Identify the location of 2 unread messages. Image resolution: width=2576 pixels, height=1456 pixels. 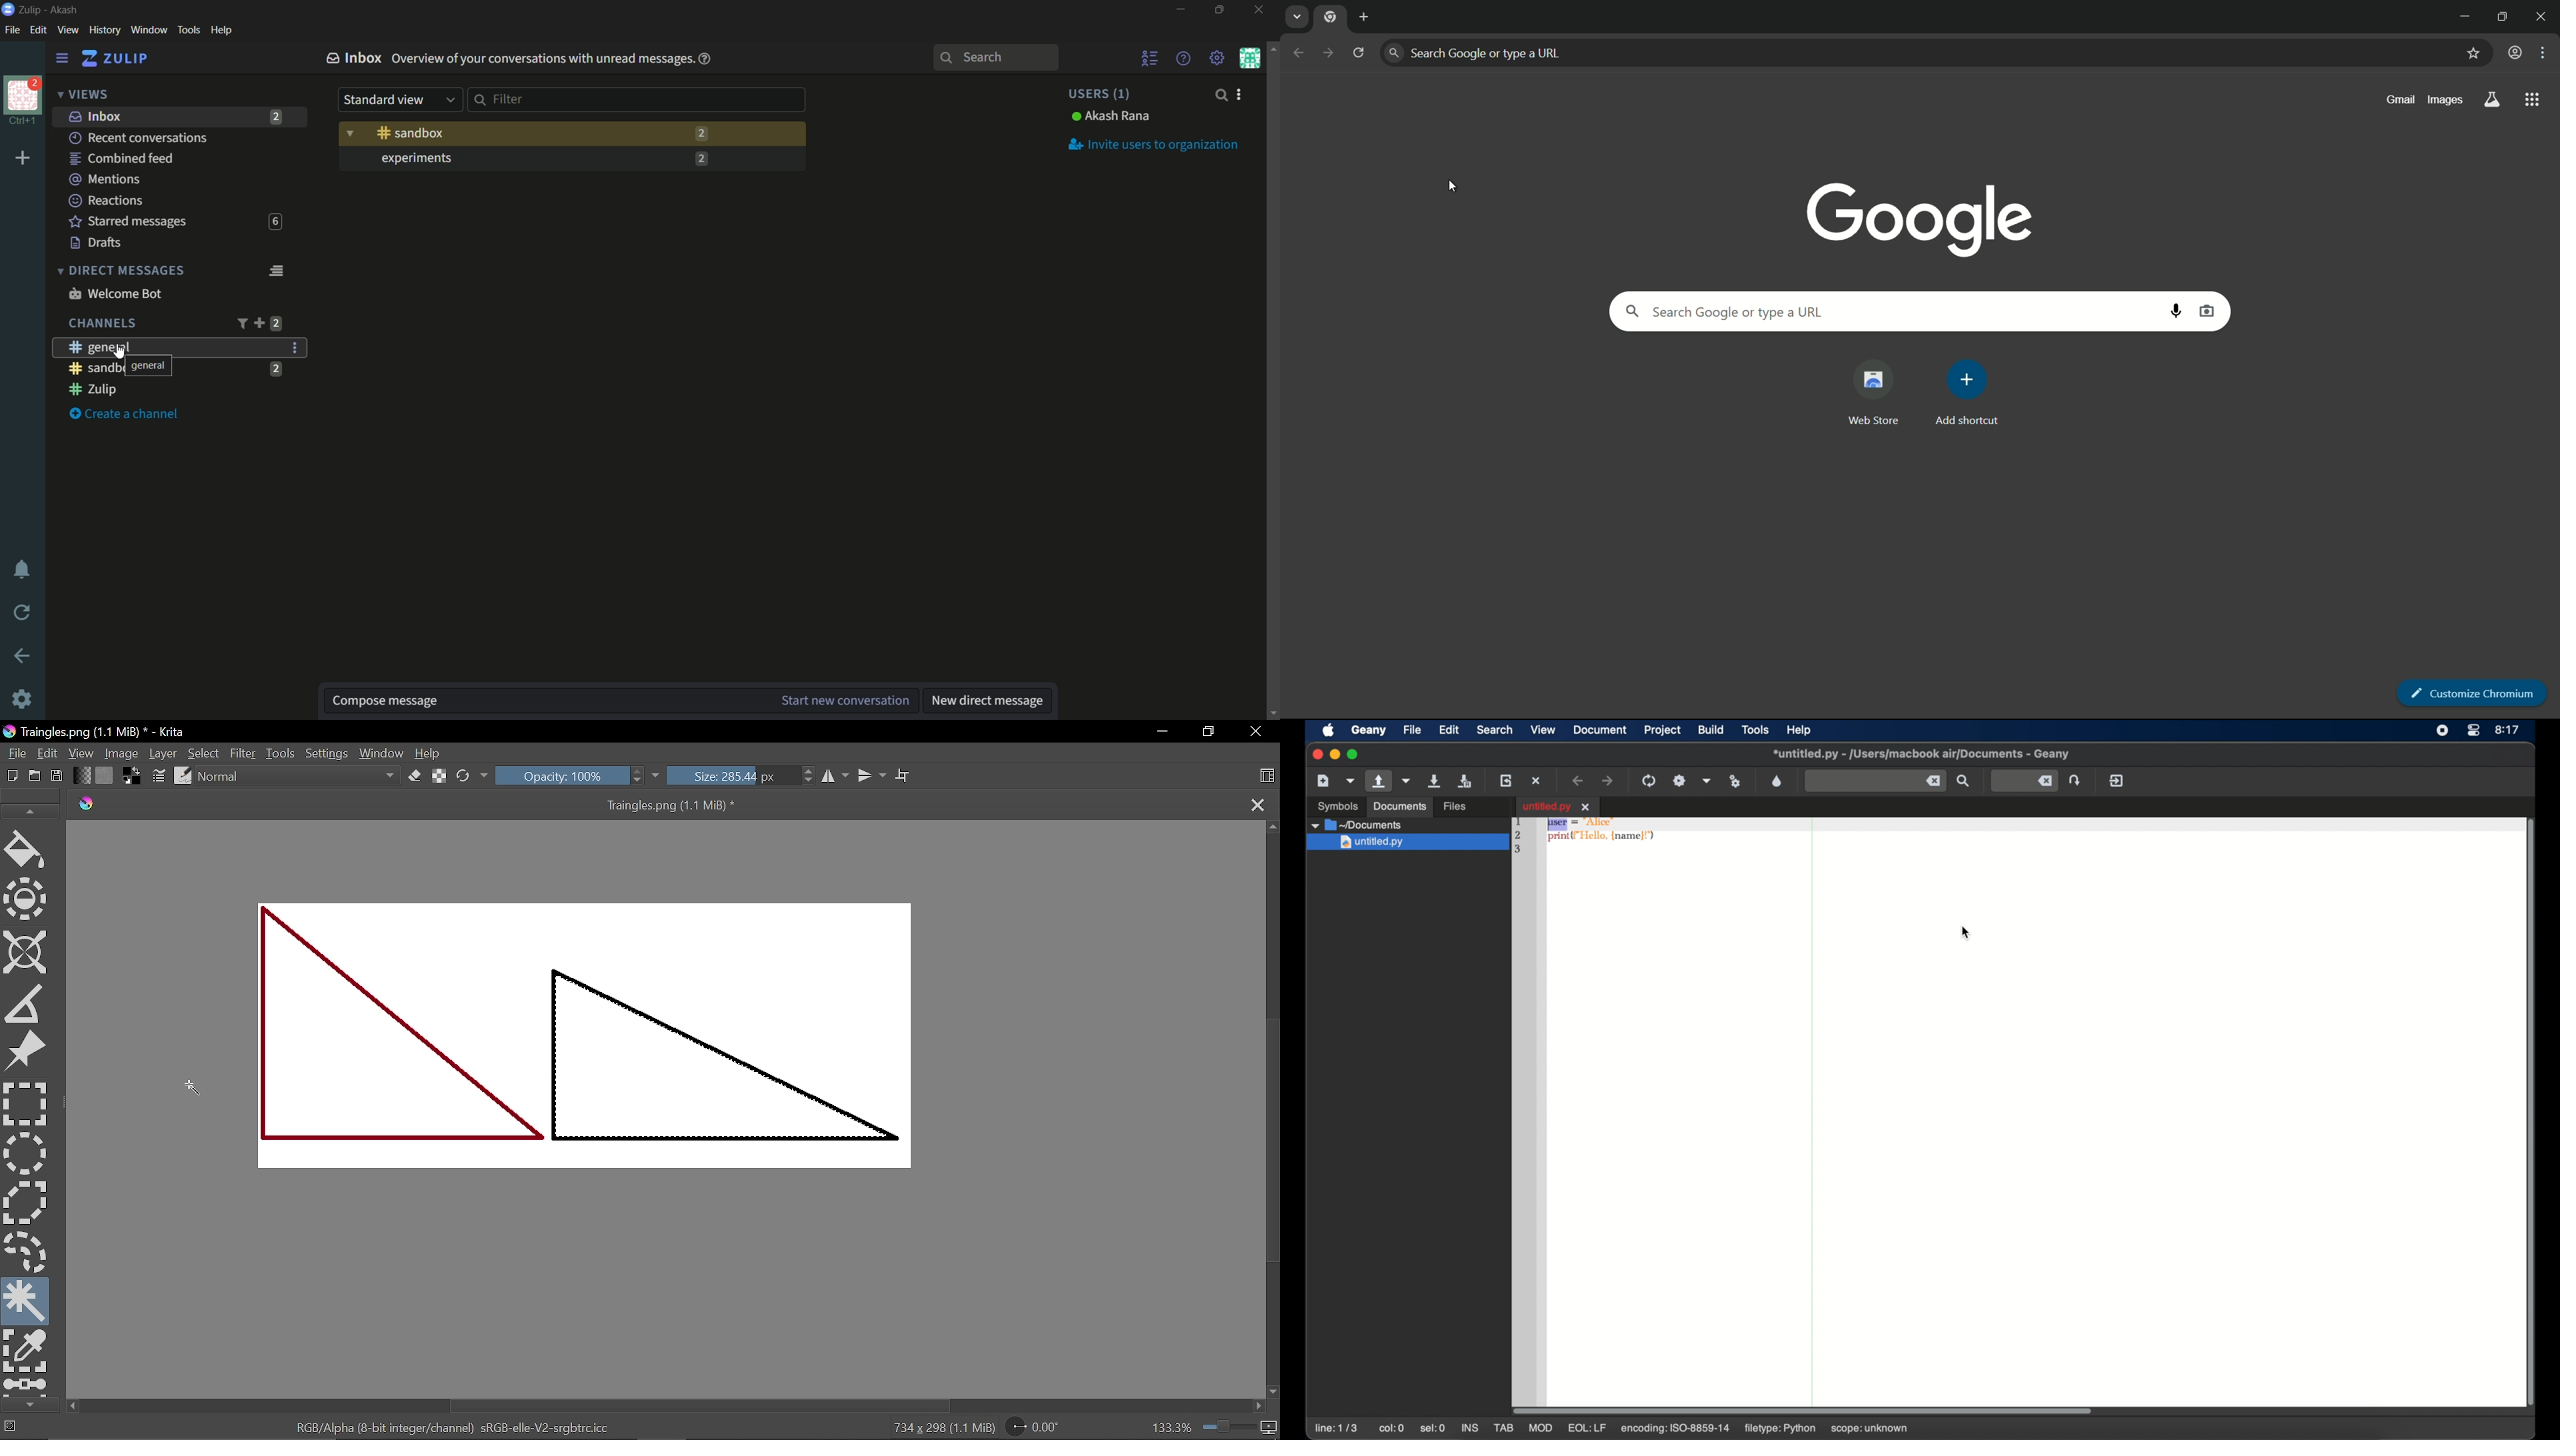
(277, 117).